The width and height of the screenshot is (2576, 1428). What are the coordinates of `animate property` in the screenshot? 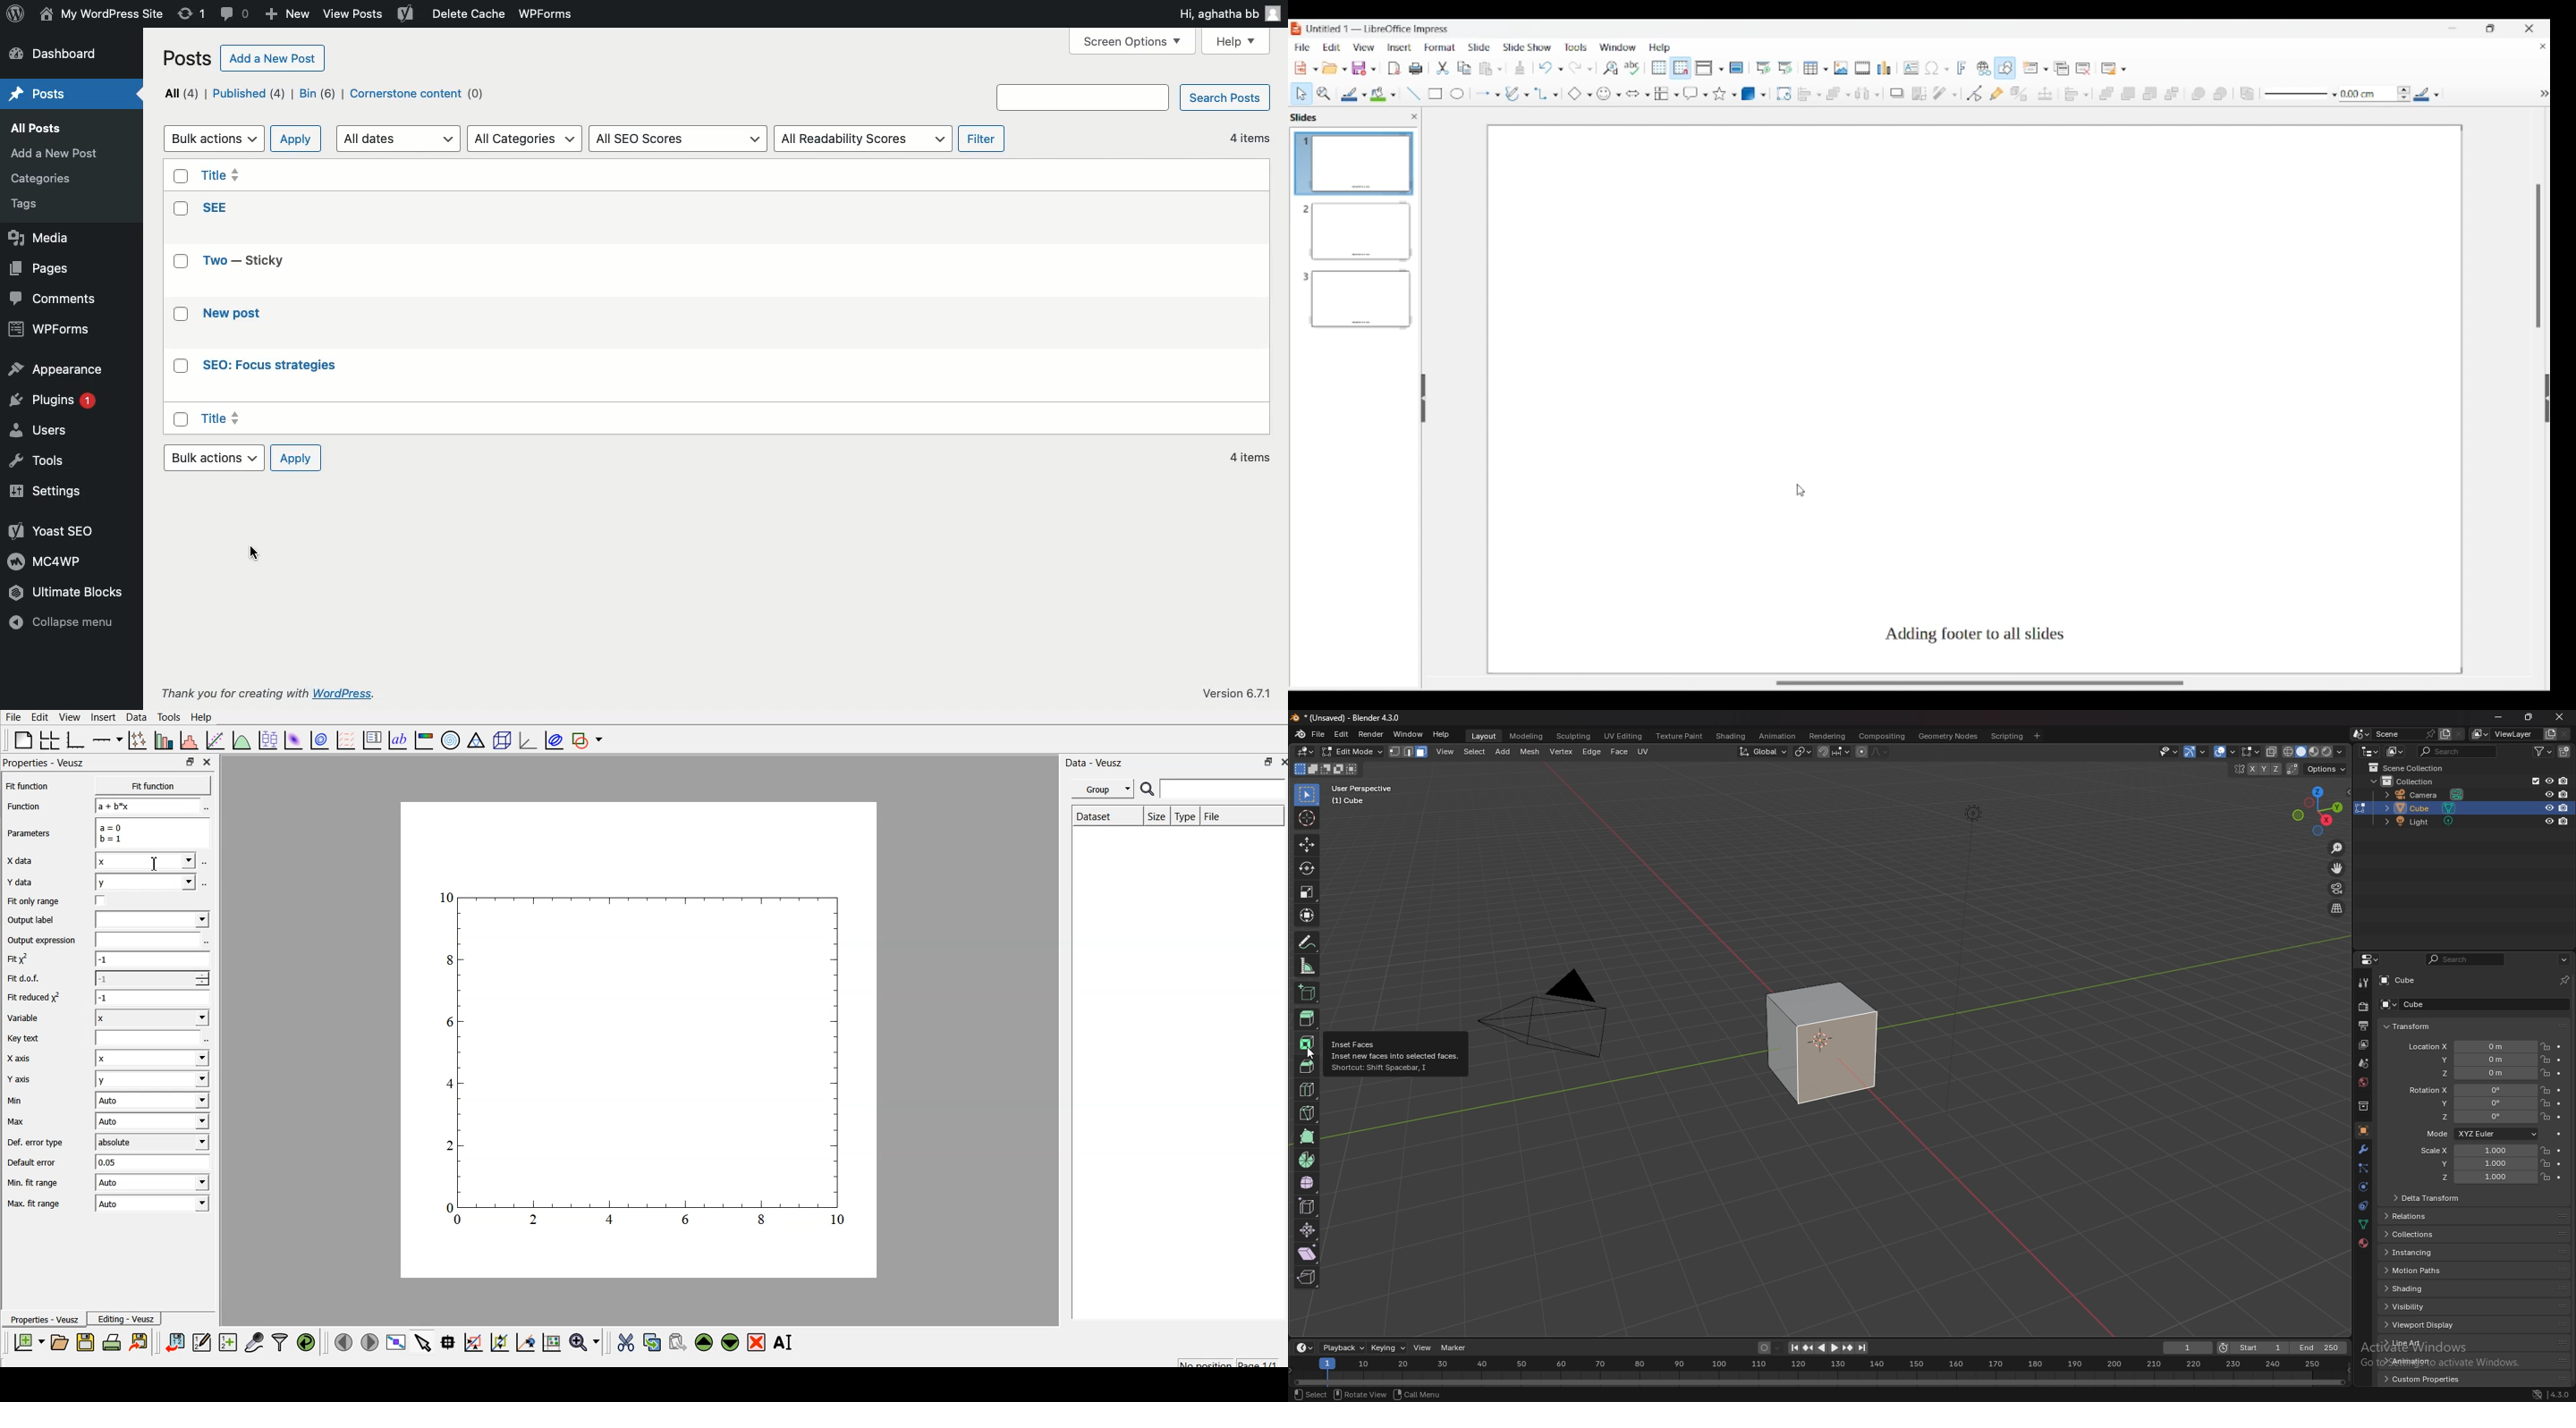 It's located at (2559, 1091).